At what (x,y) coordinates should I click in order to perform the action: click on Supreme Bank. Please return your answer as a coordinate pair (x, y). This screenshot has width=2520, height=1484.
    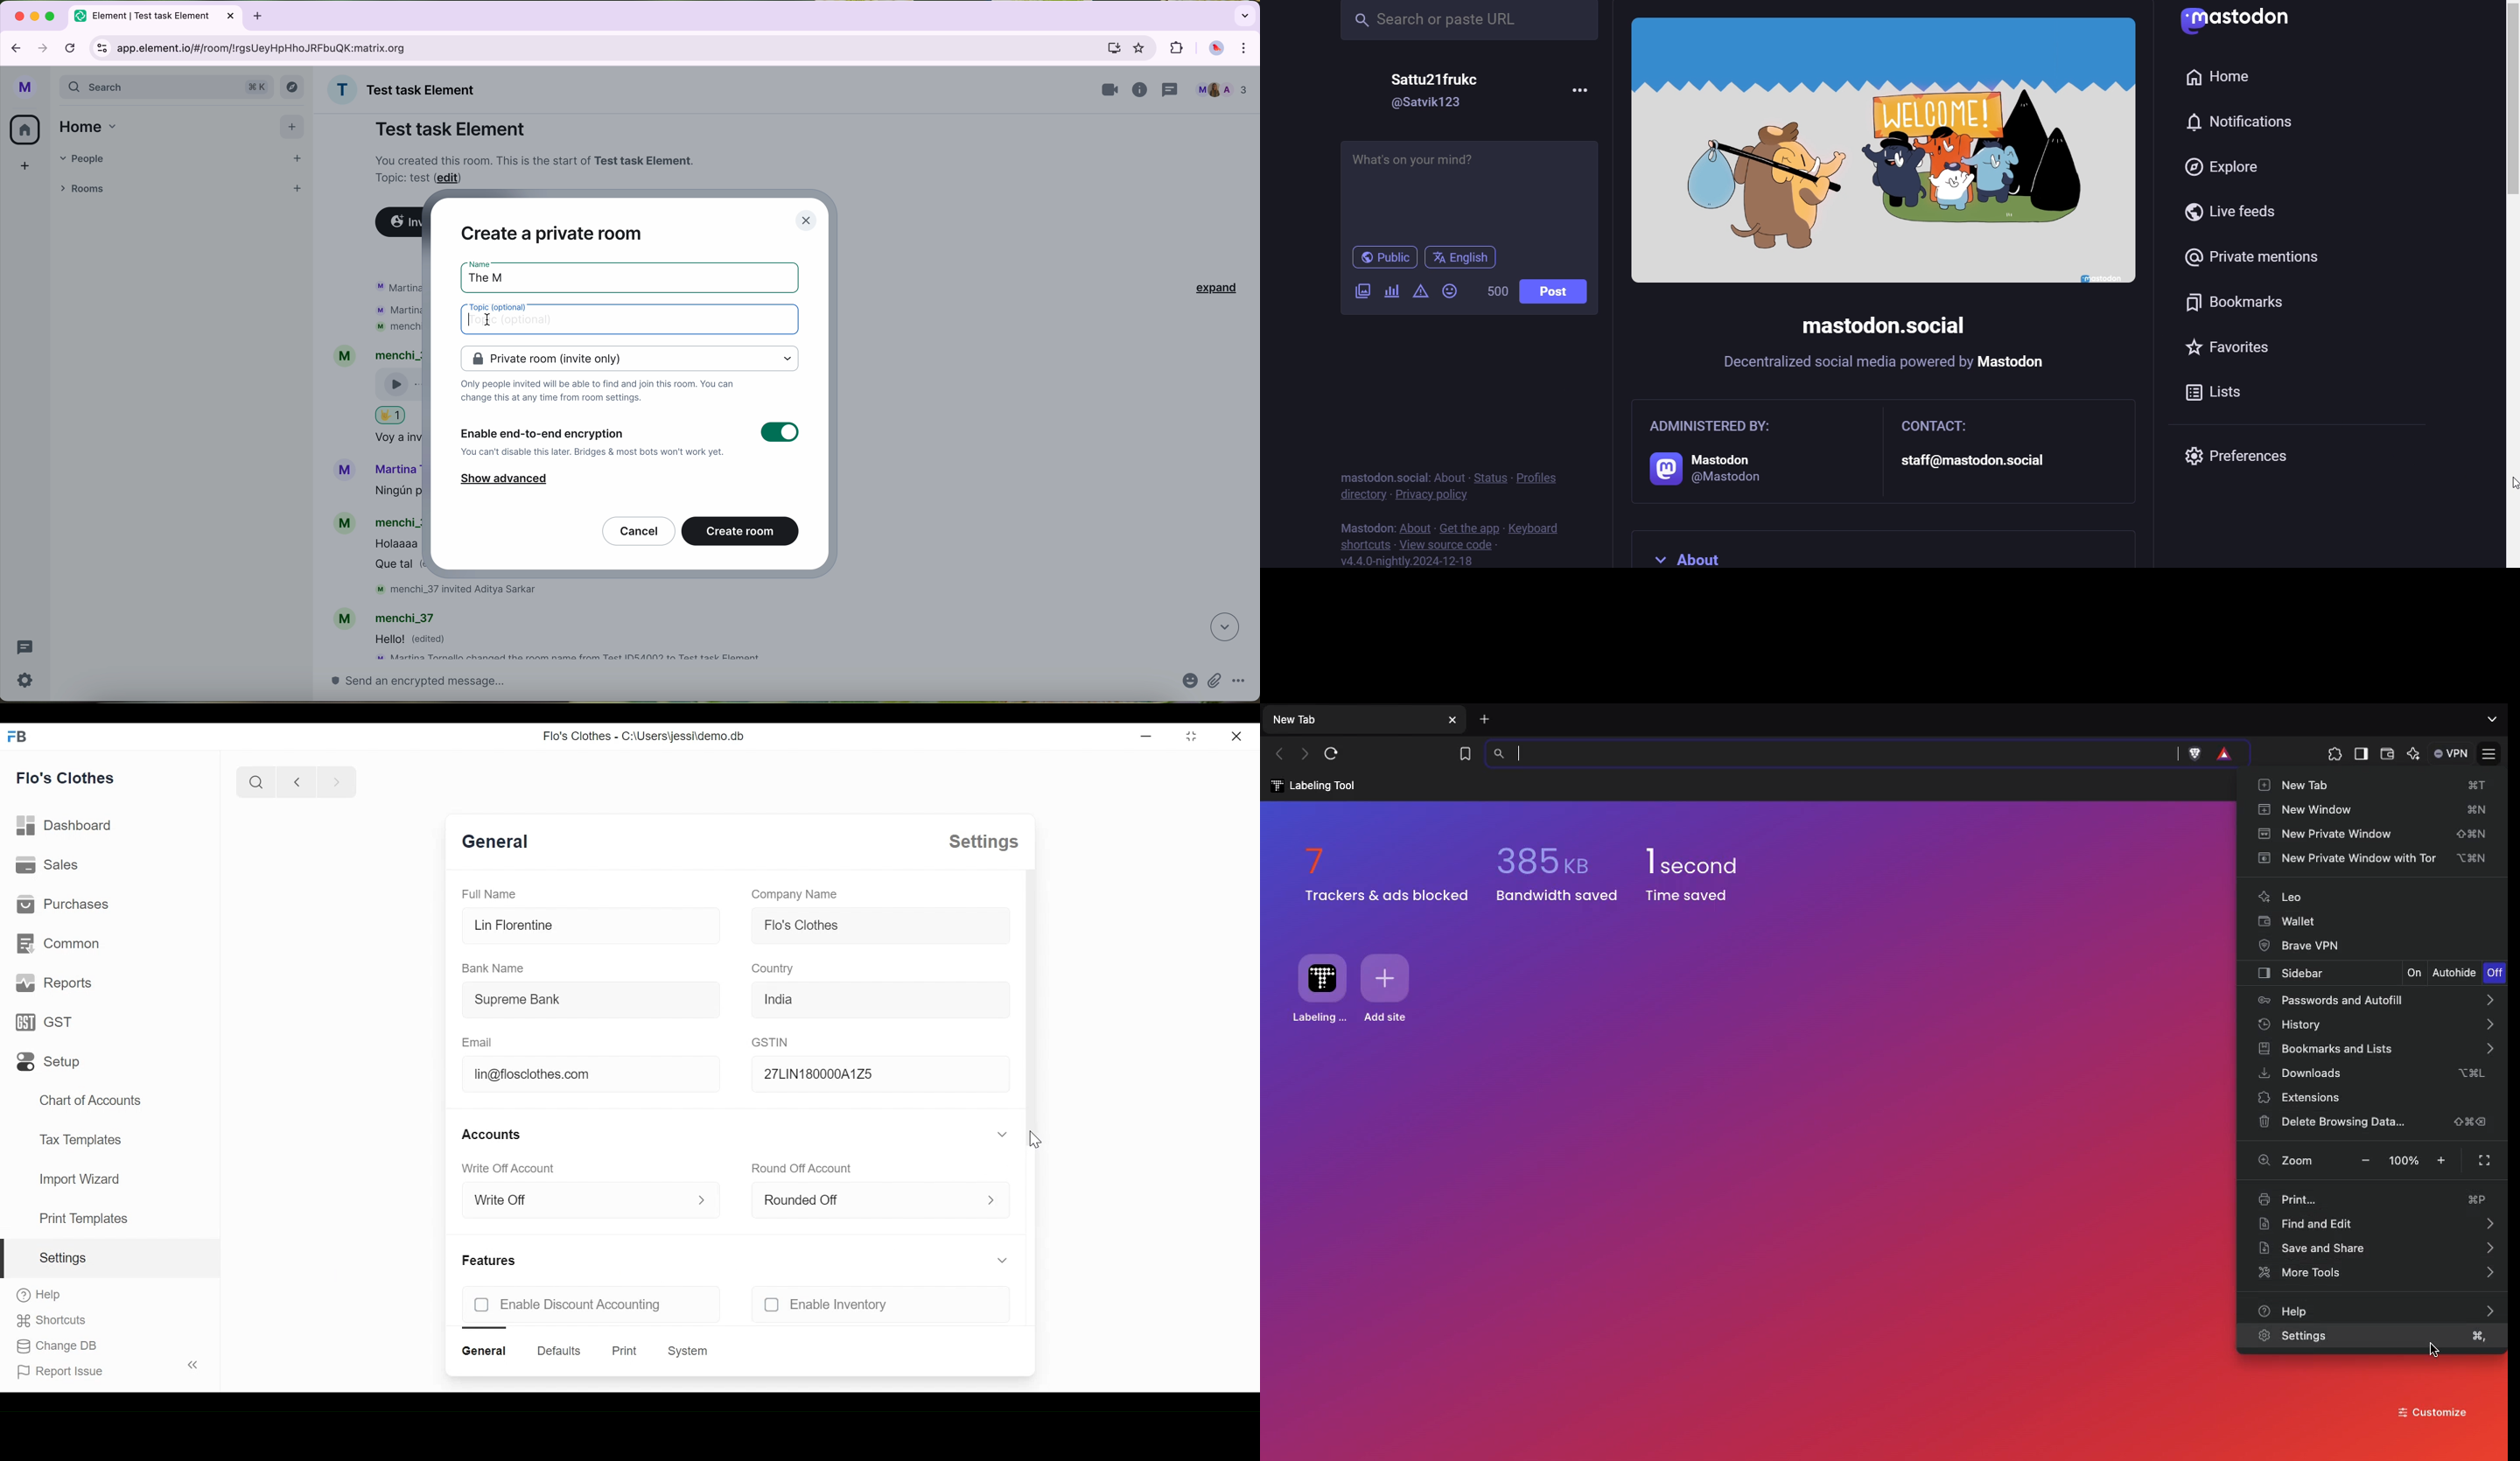
    Looking at the image, I should click on (589, 1001).